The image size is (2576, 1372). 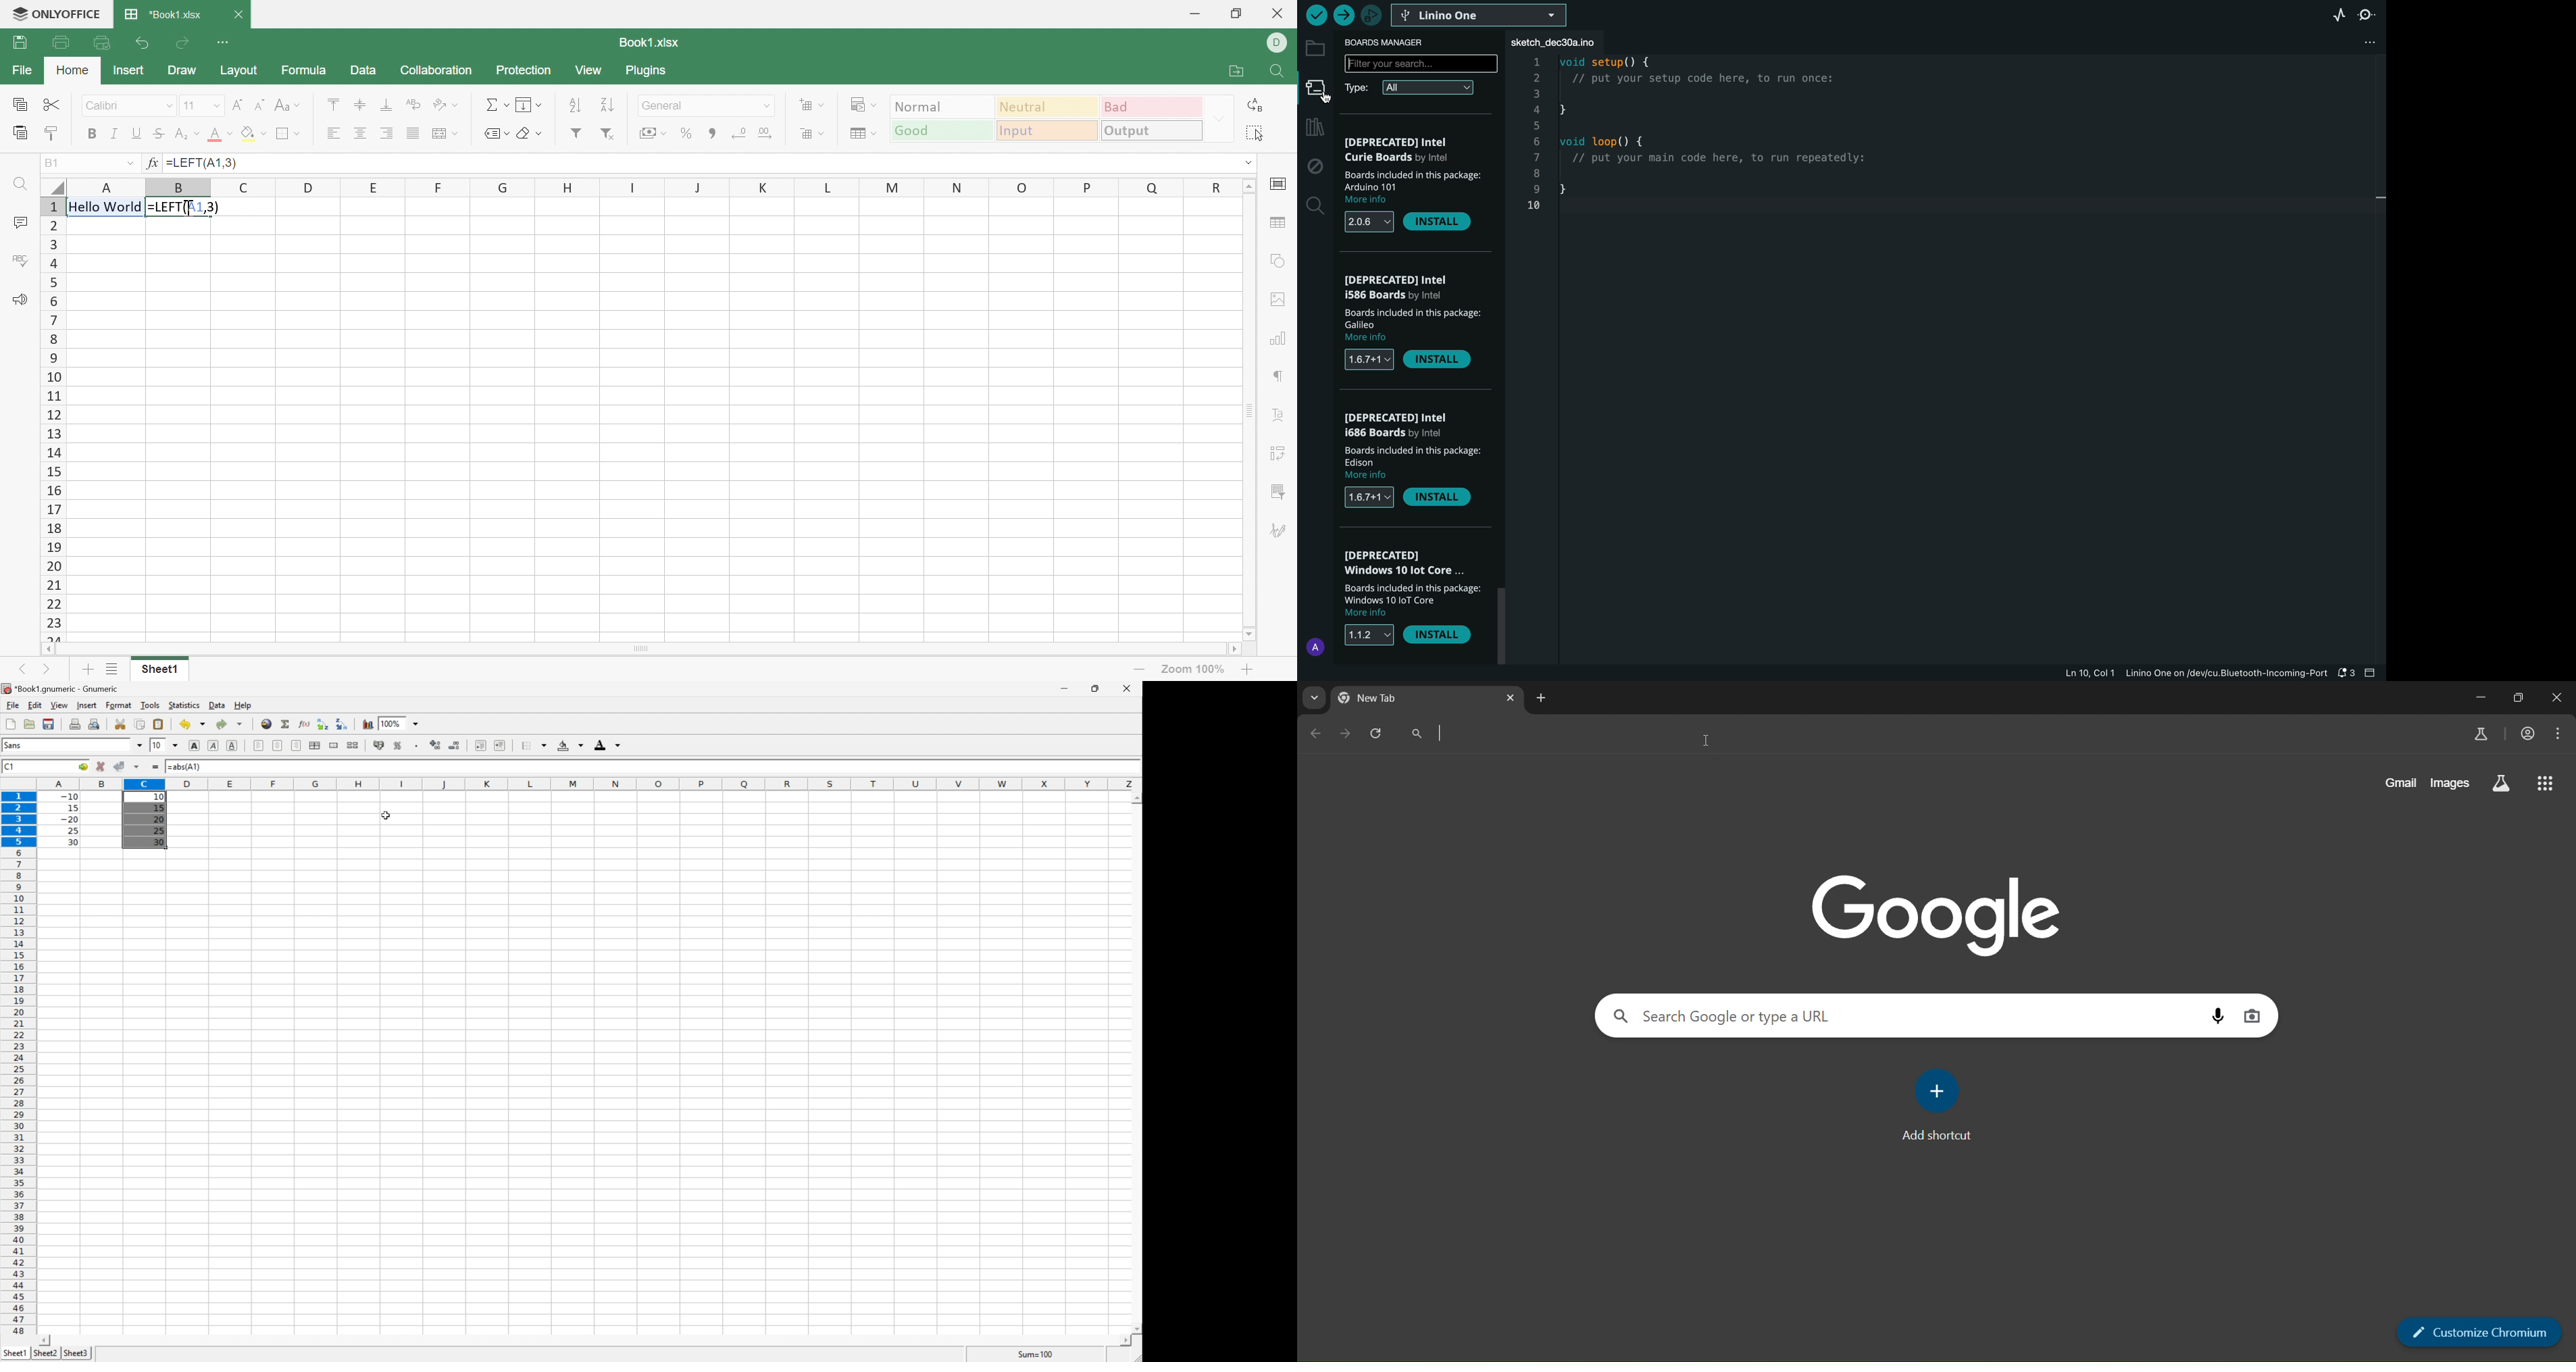 What do you see at coordinates (50, 723) in the screenshot?
I see `Save the current file` at bounding box center [50, 723].